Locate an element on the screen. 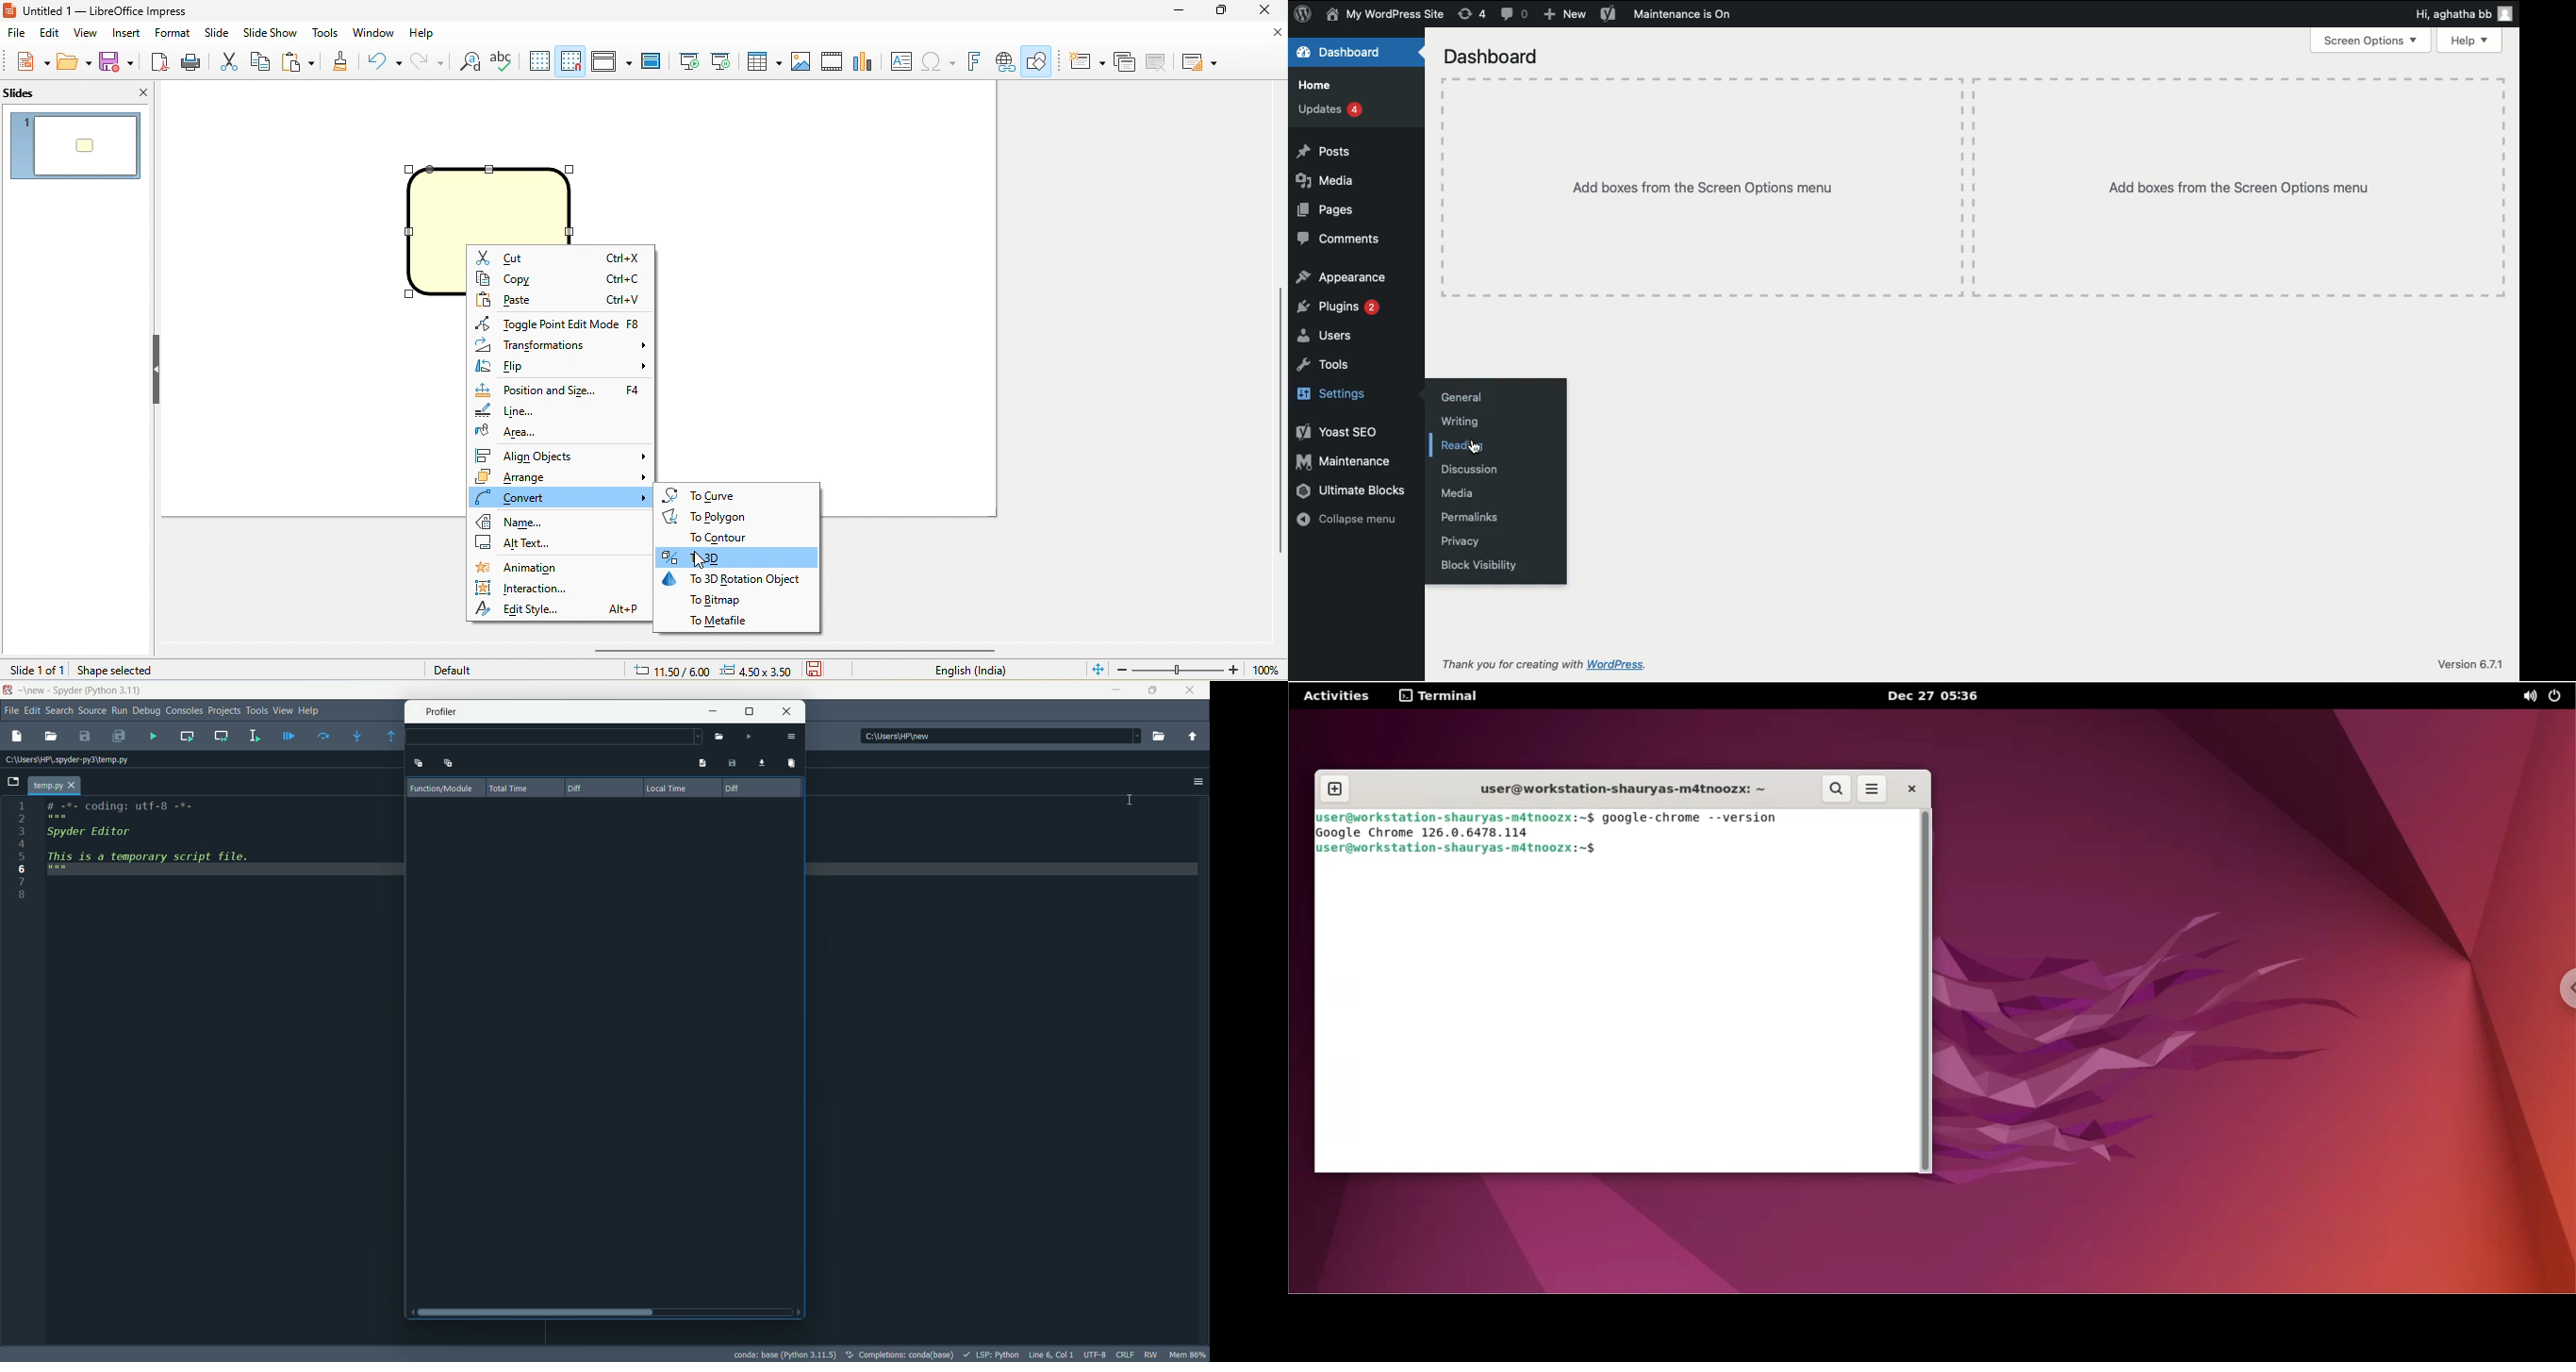 The width and height of the screenshot is (2576, 1372). flip is located at coordinates (563, 367).